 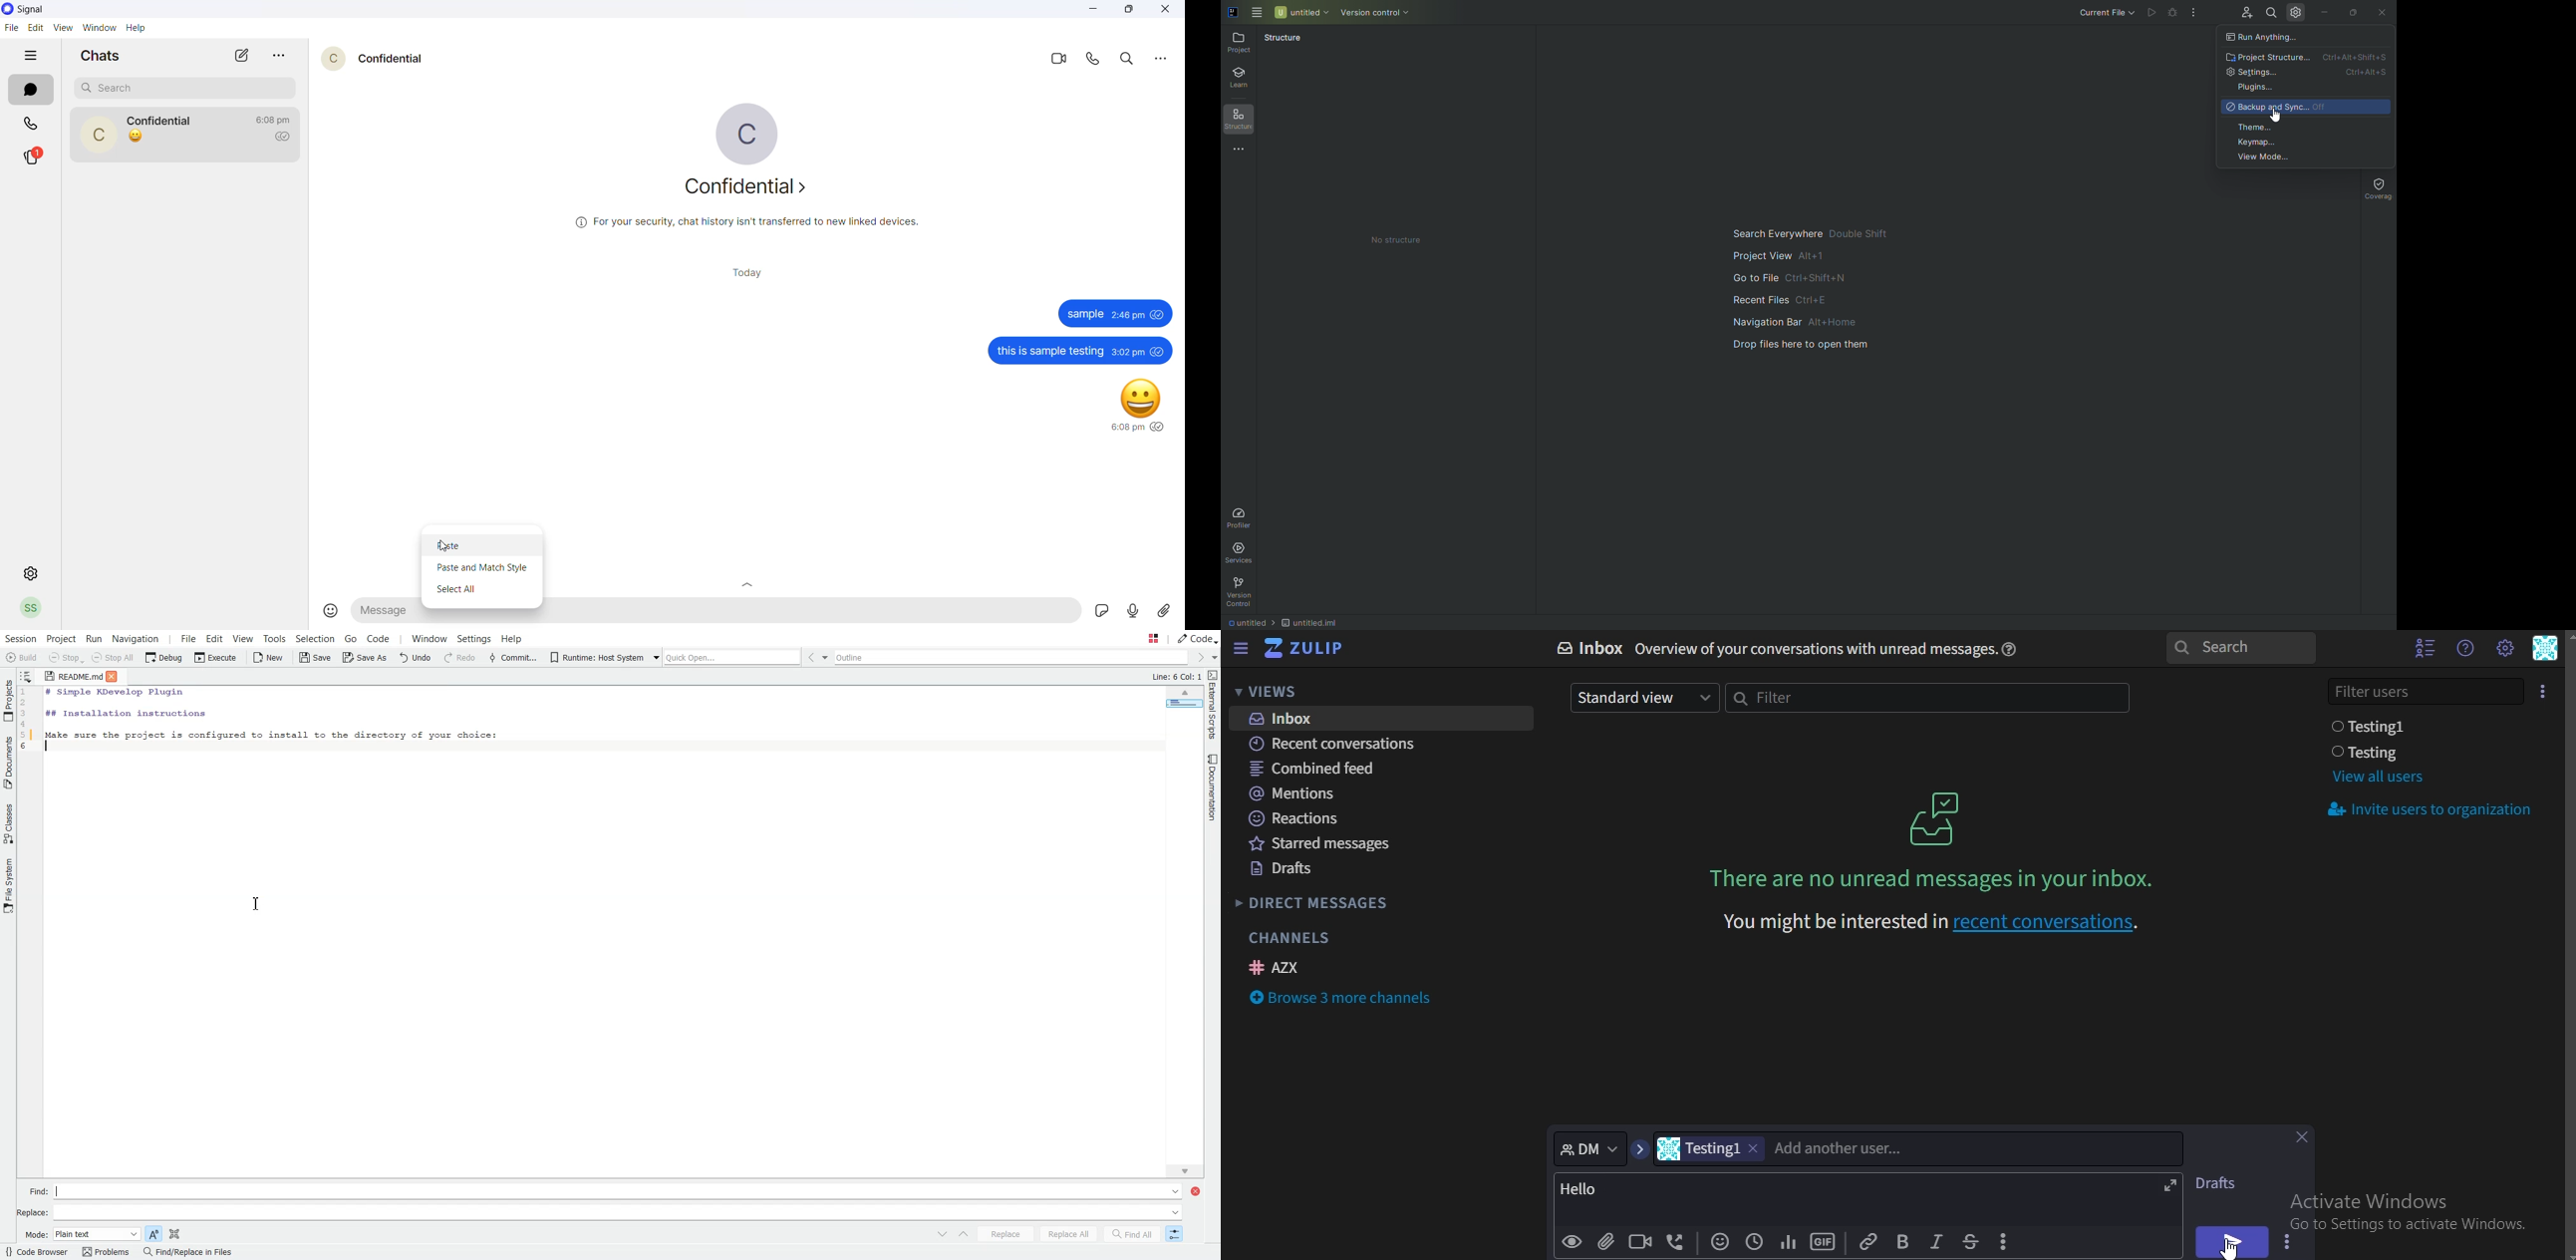 What do you see at coordinates (746, 132) in the screenshot?
I see `profile picture` at bounding box center [746, 132].